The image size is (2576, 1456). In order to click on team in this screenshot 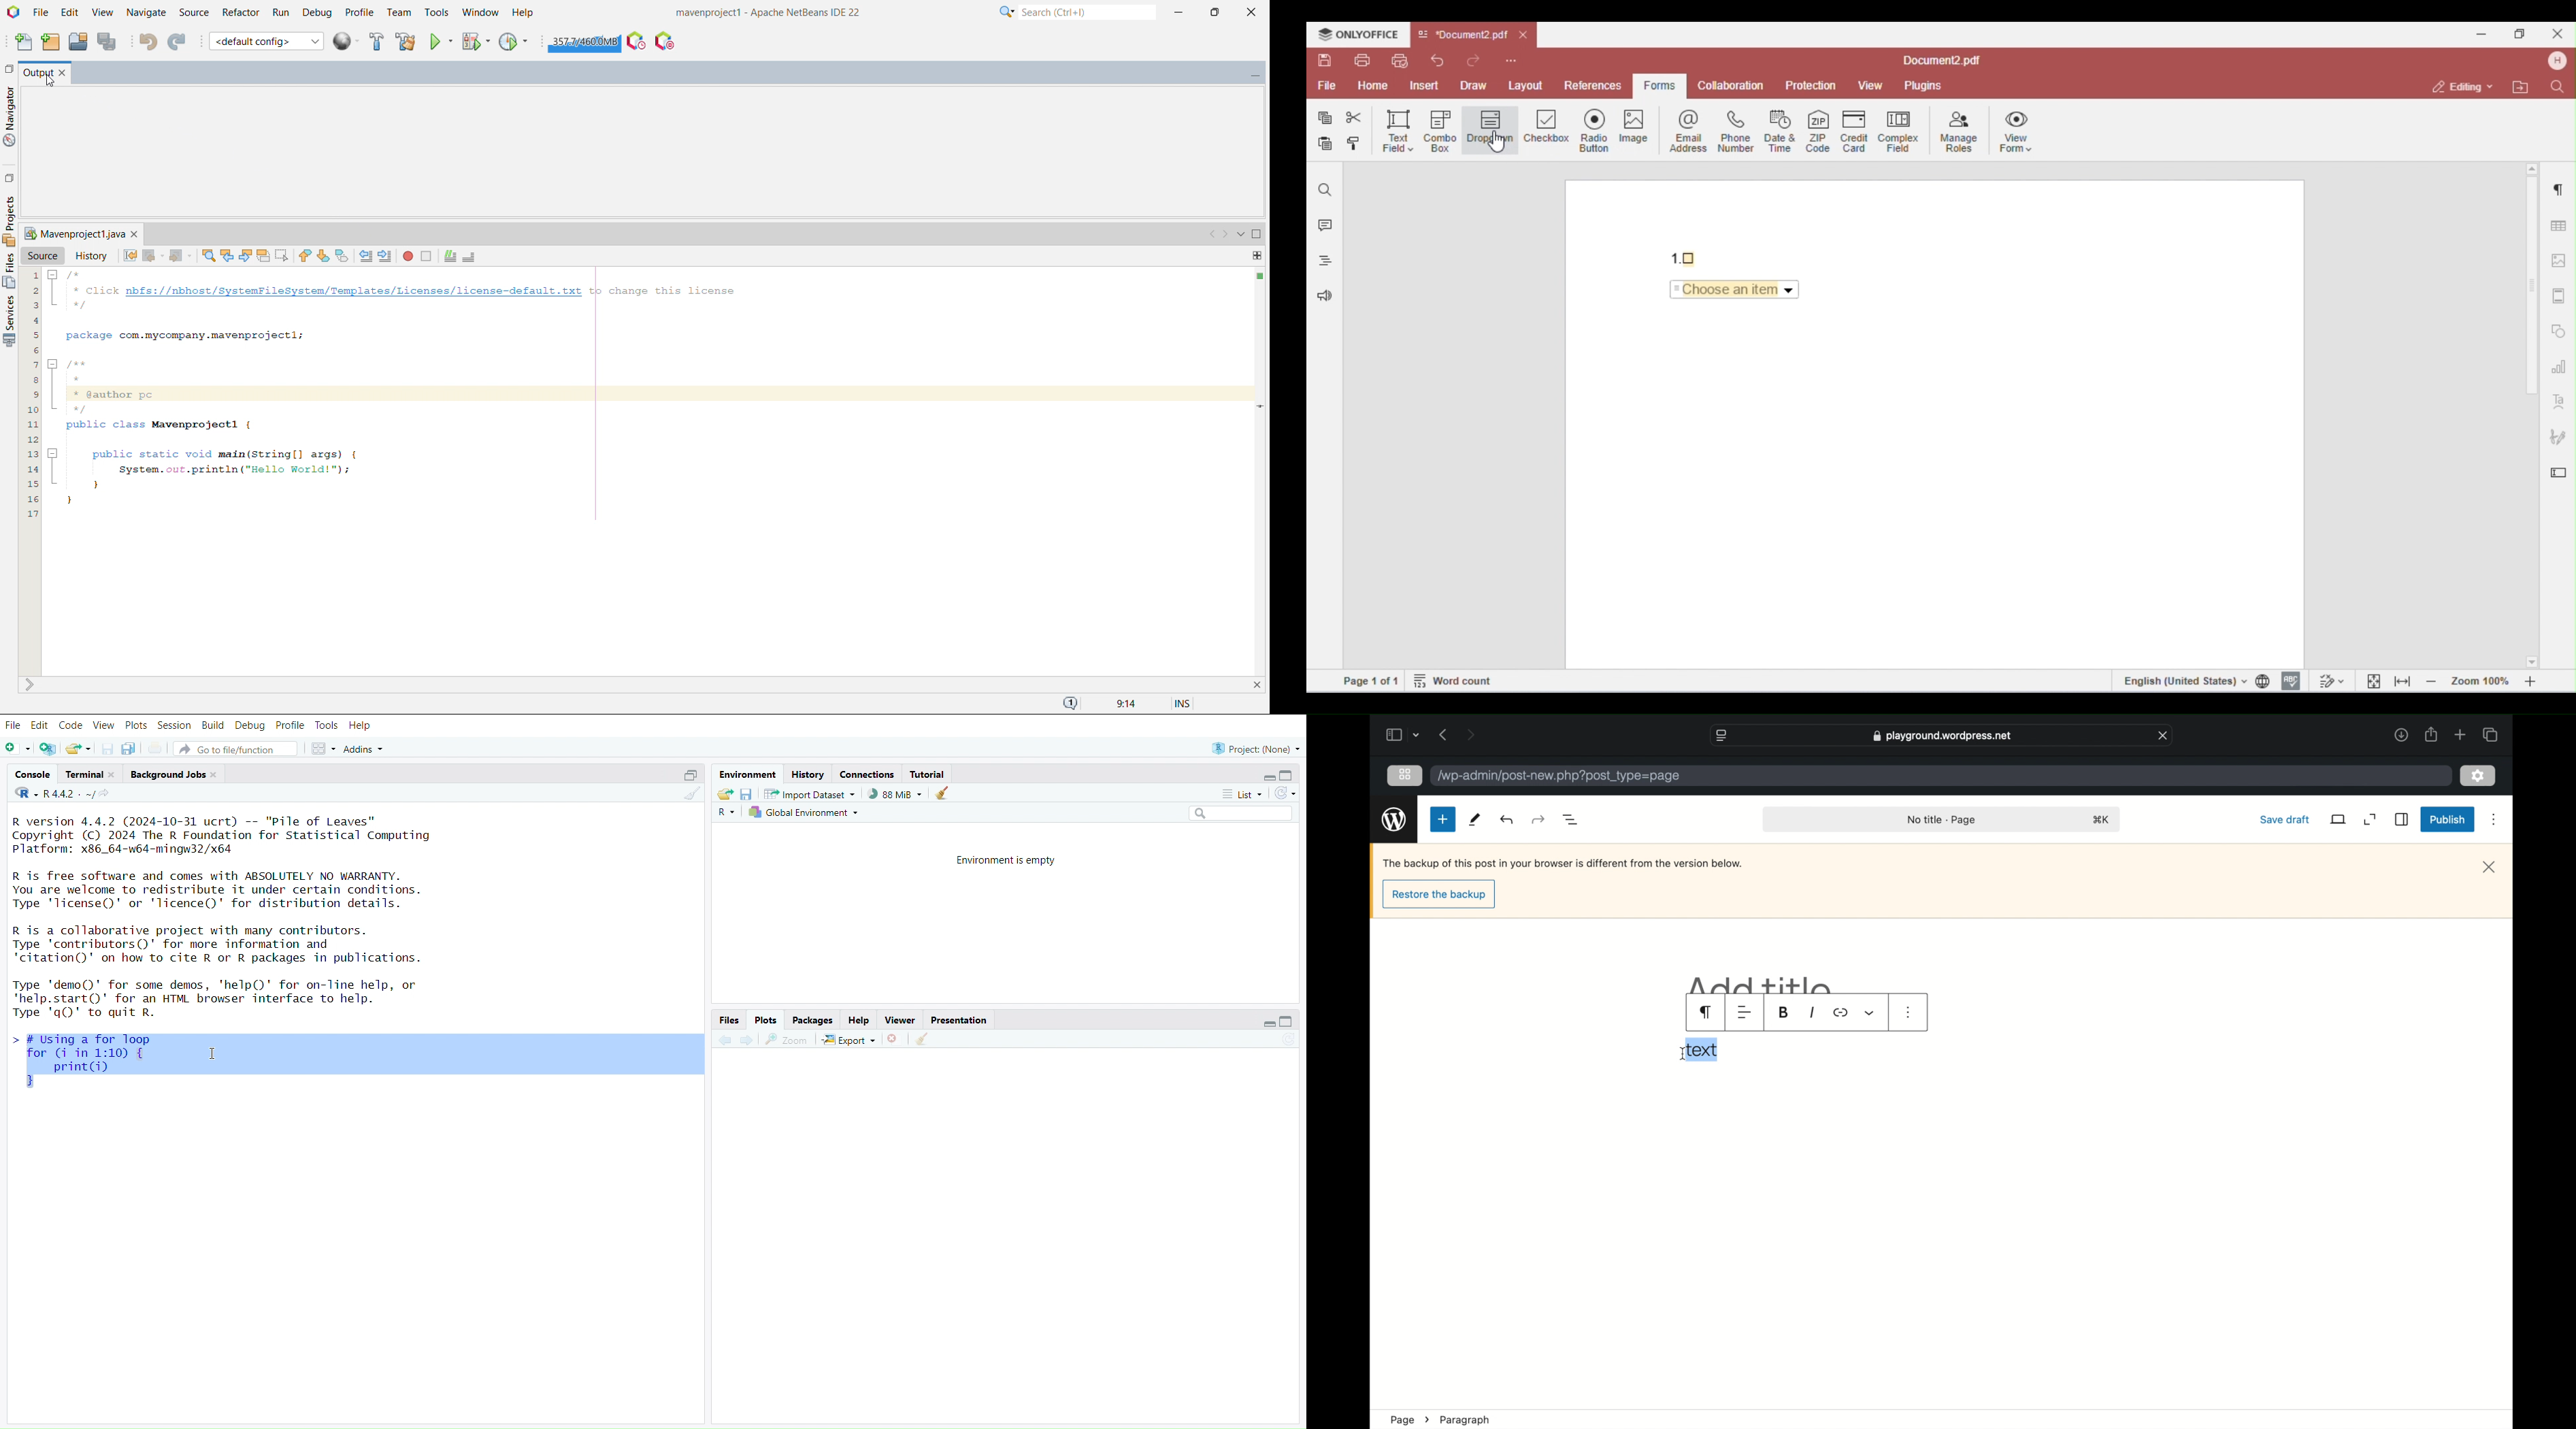, I will do `click(400, 13)`.